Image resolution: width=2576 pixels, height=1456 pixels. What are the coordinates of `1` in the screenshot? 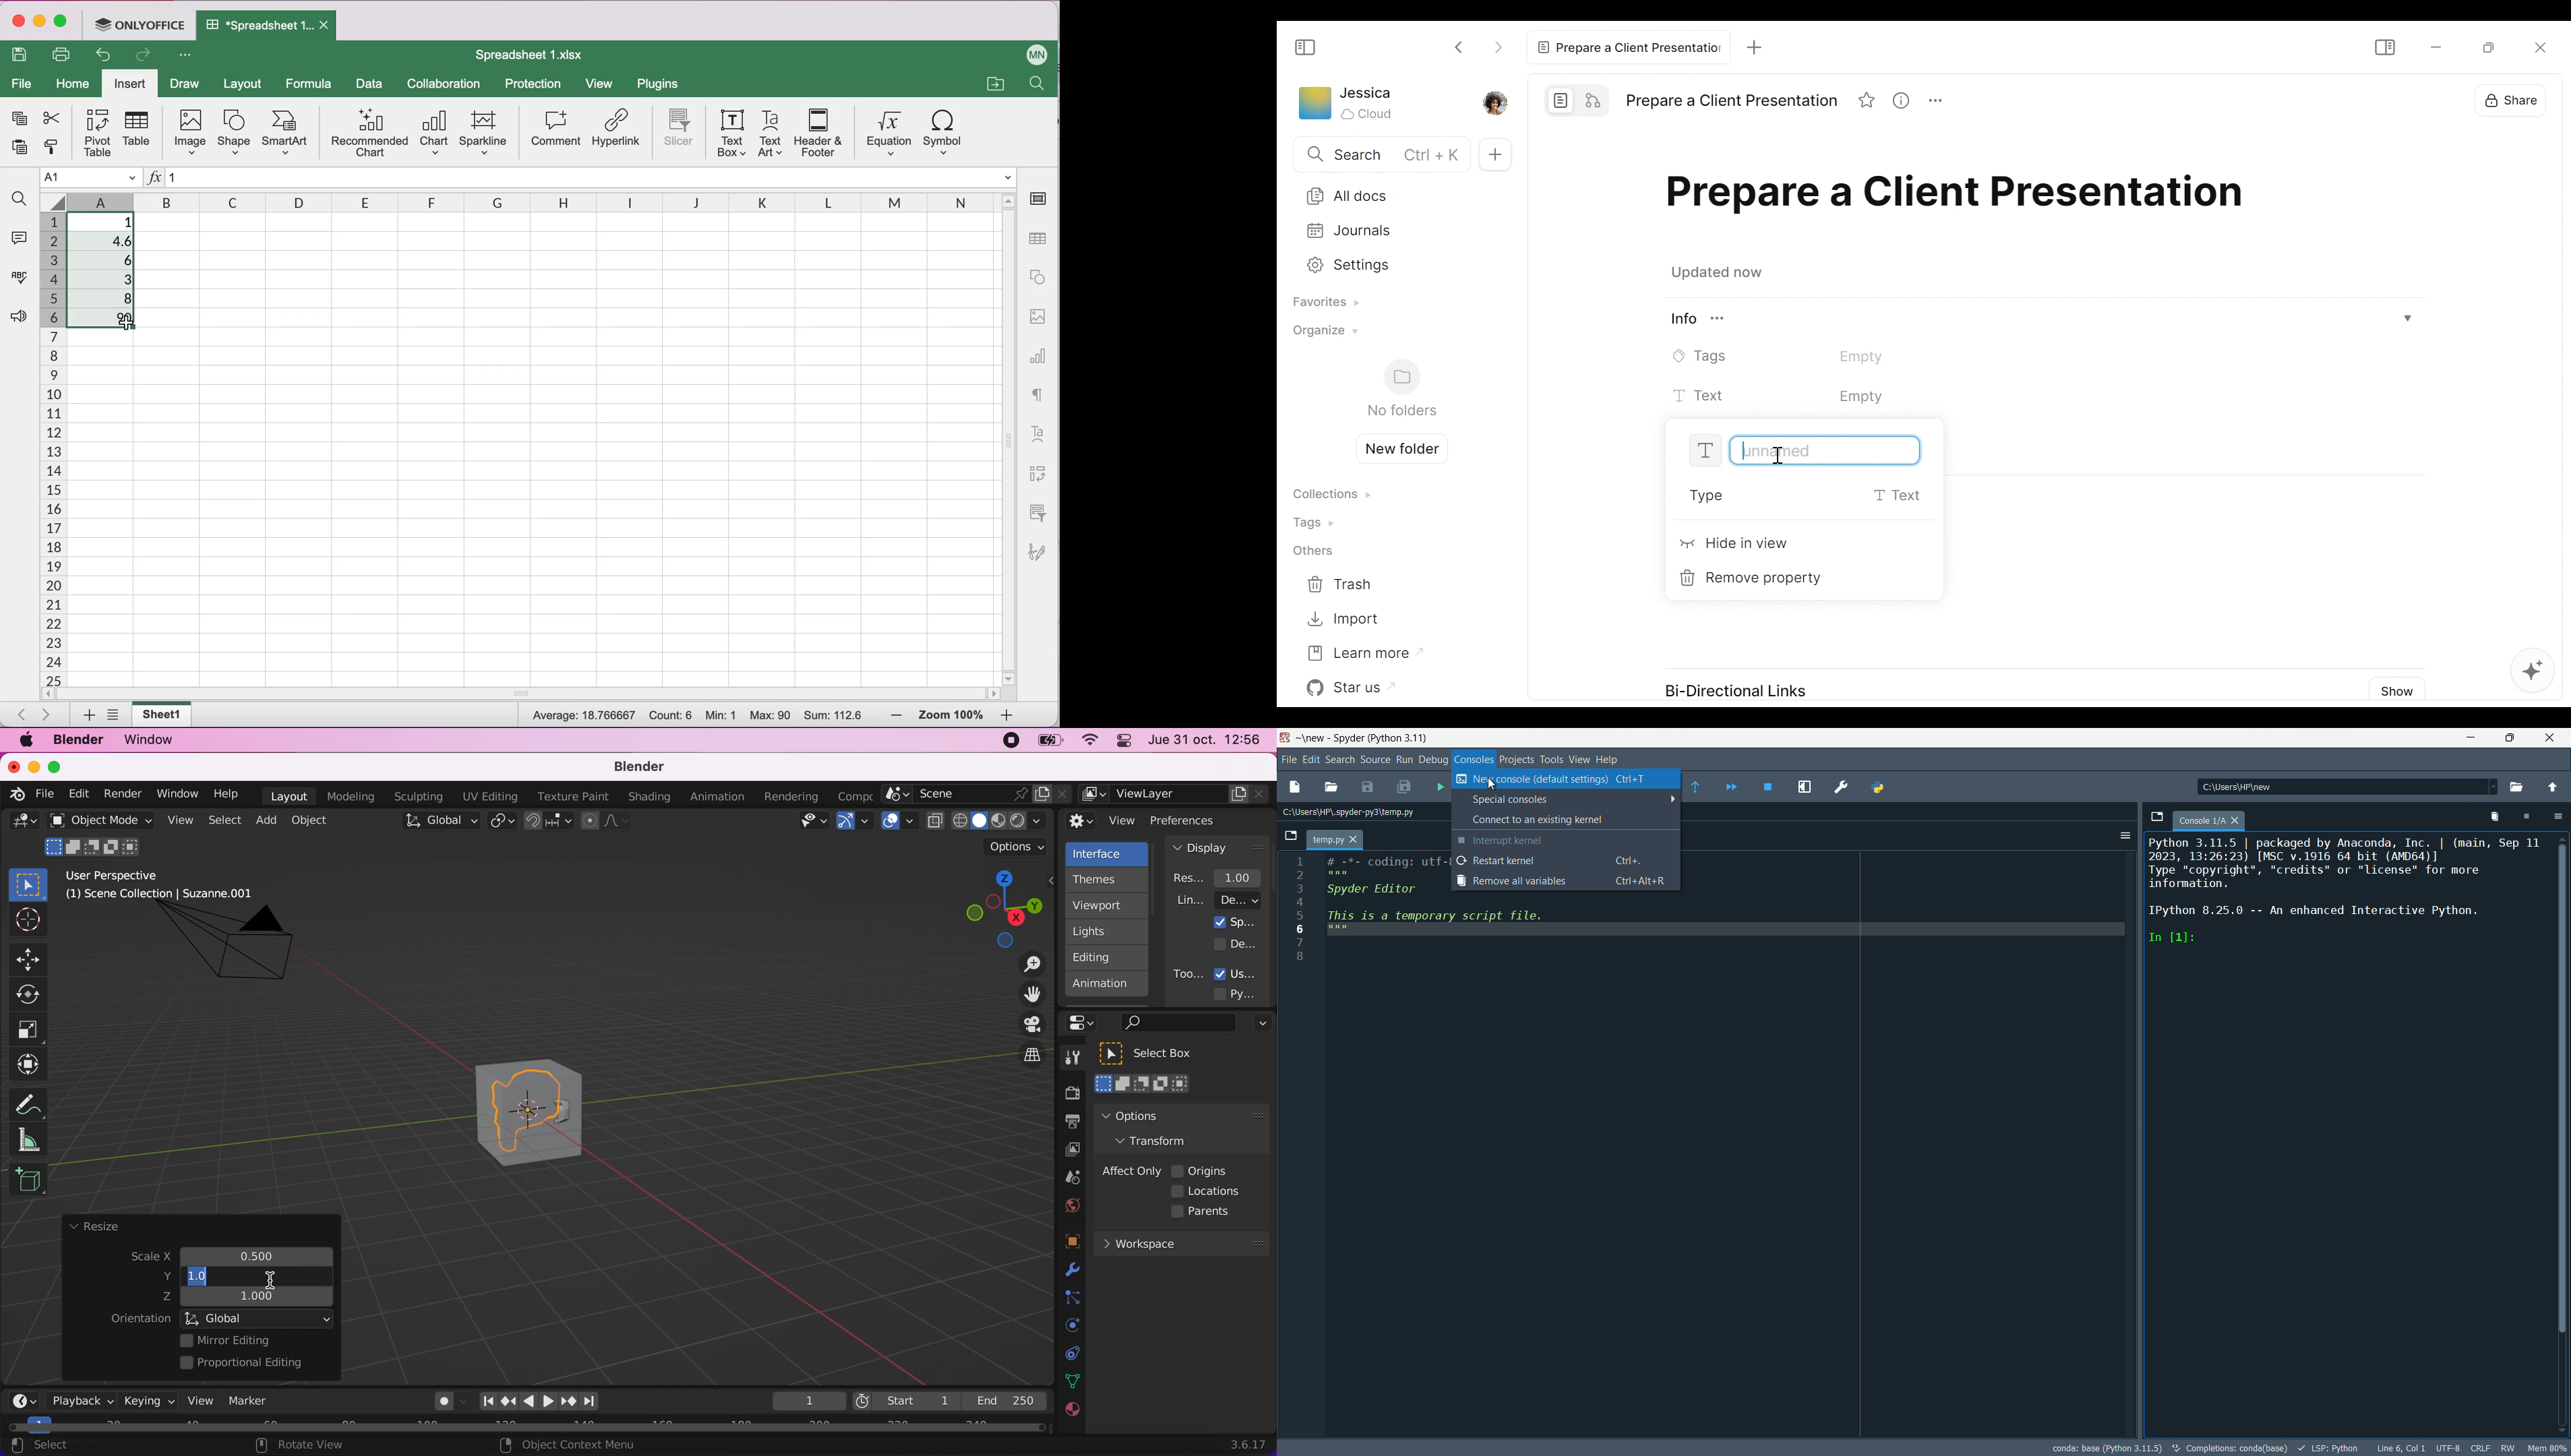 It's located at (176, 177).